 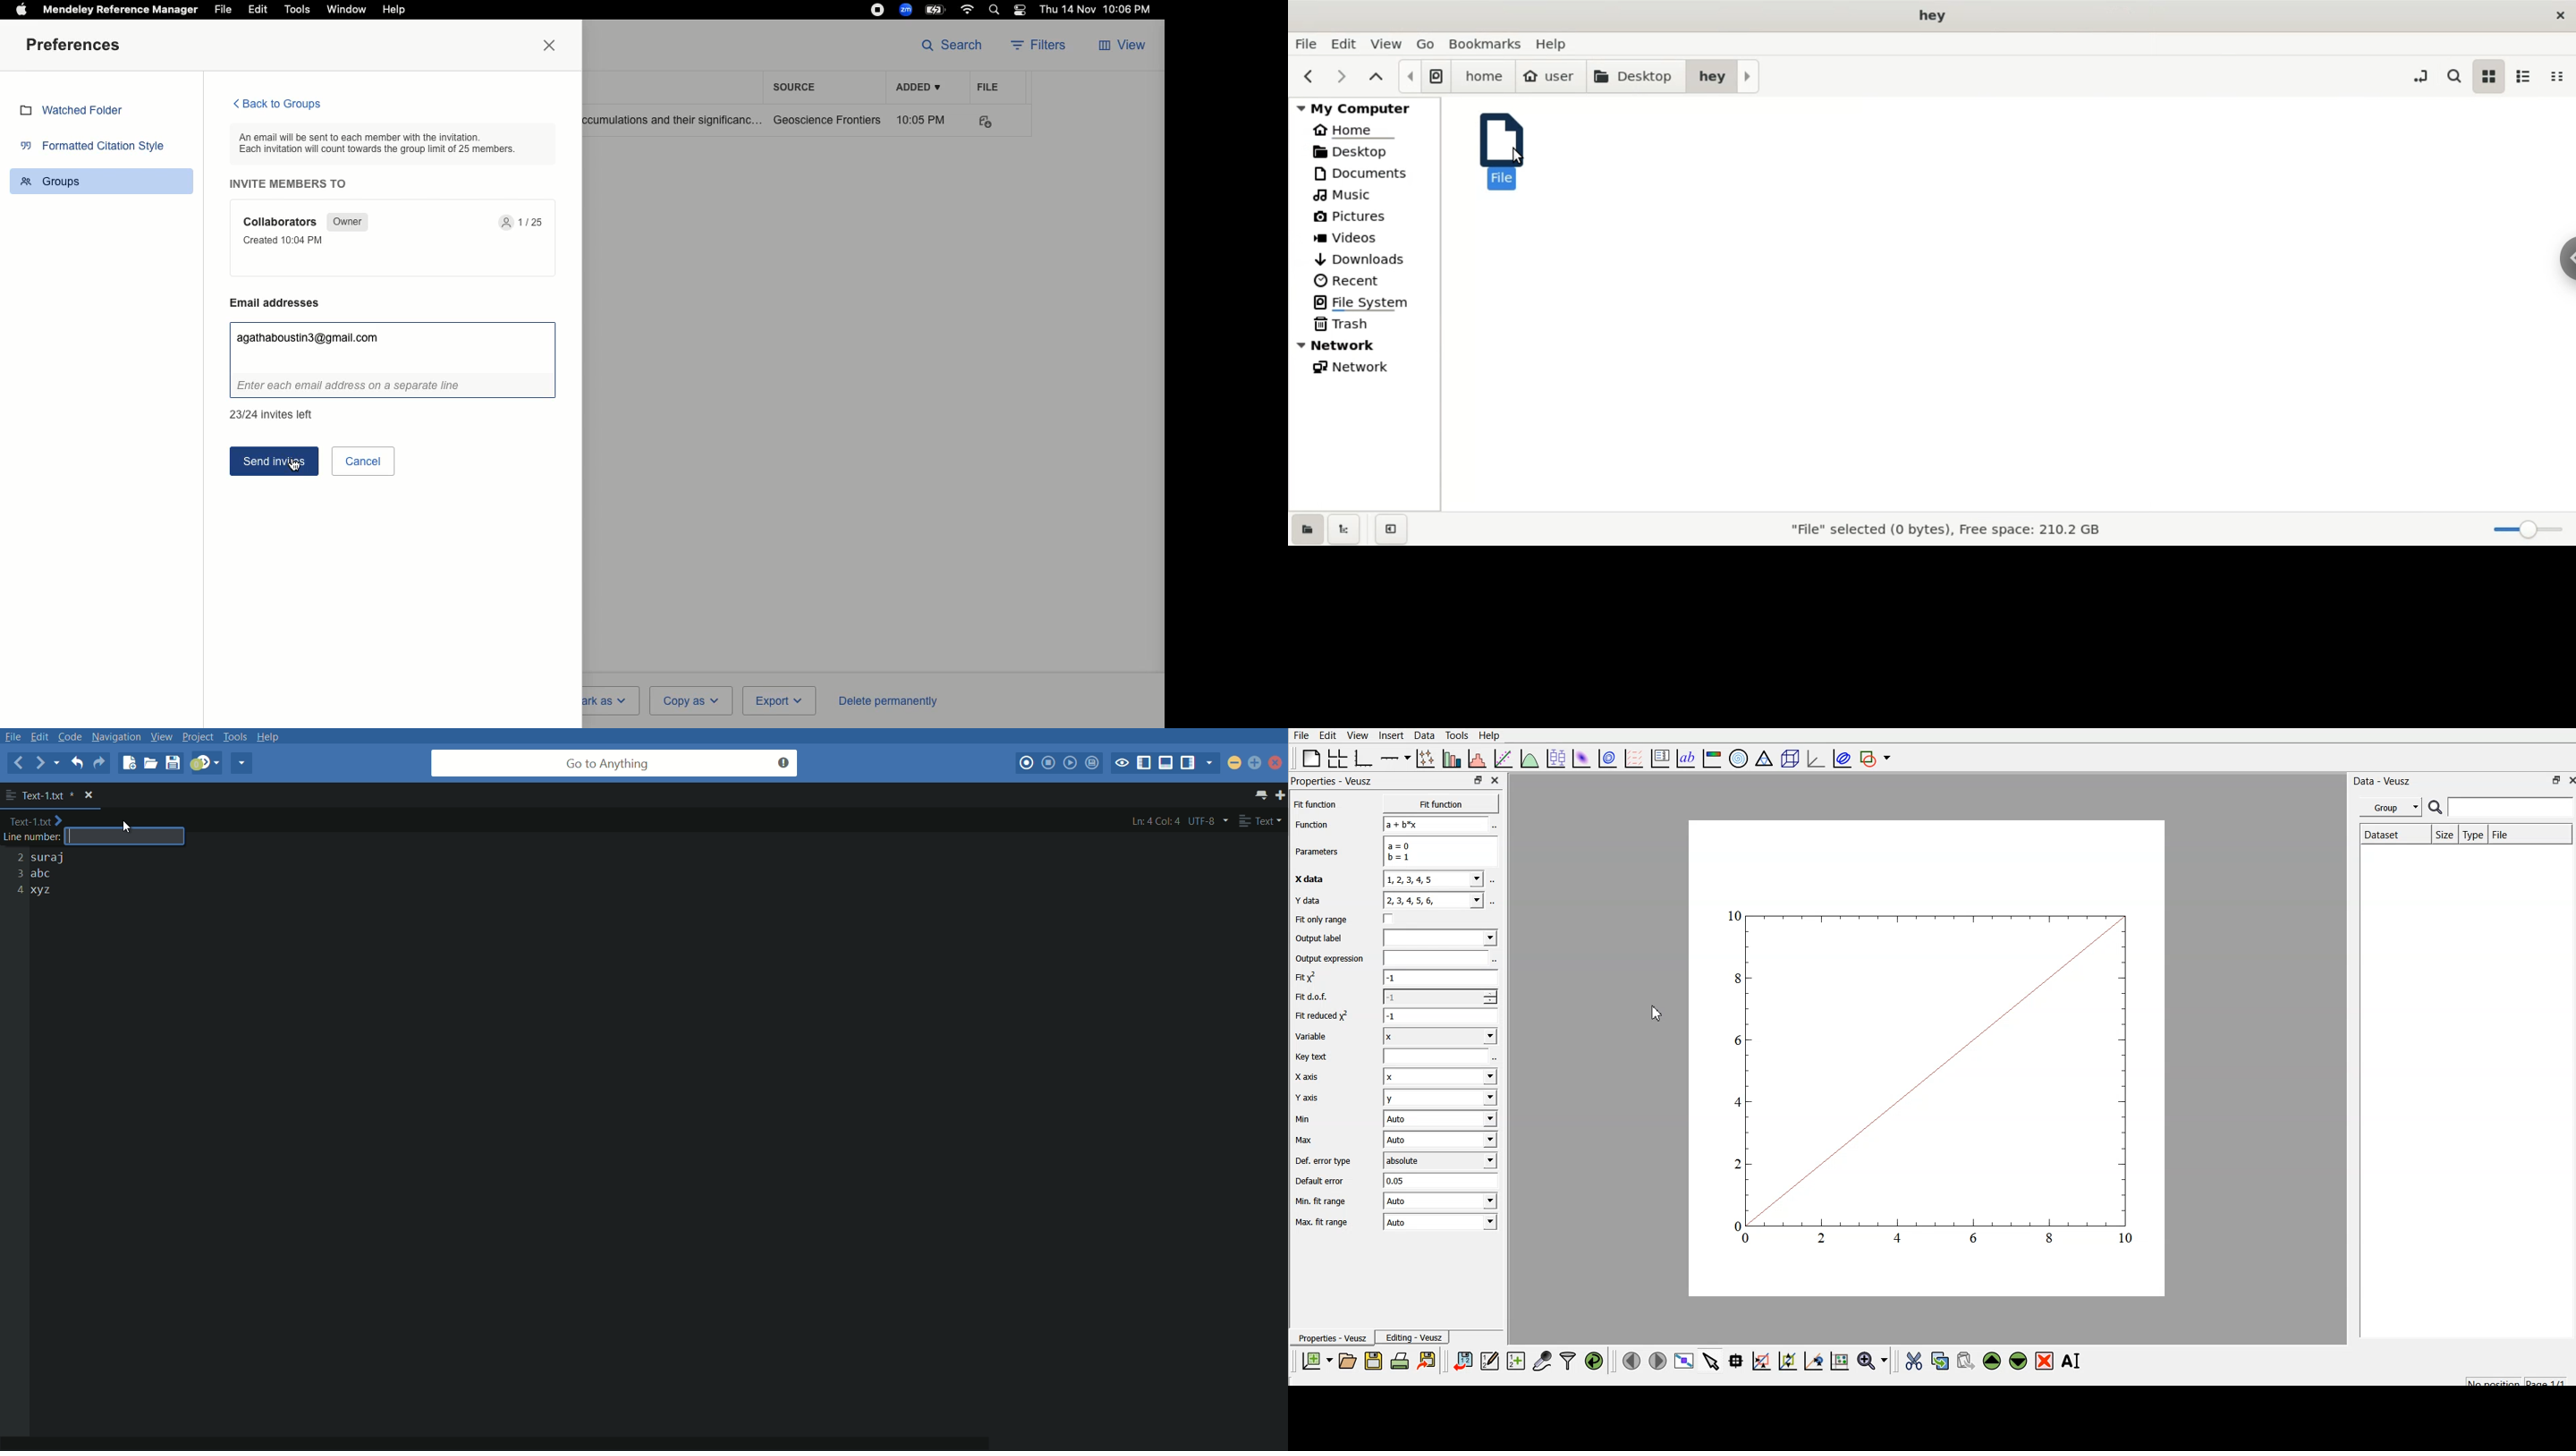 I want to click on ternary graph, so click(x=1764, y=760).